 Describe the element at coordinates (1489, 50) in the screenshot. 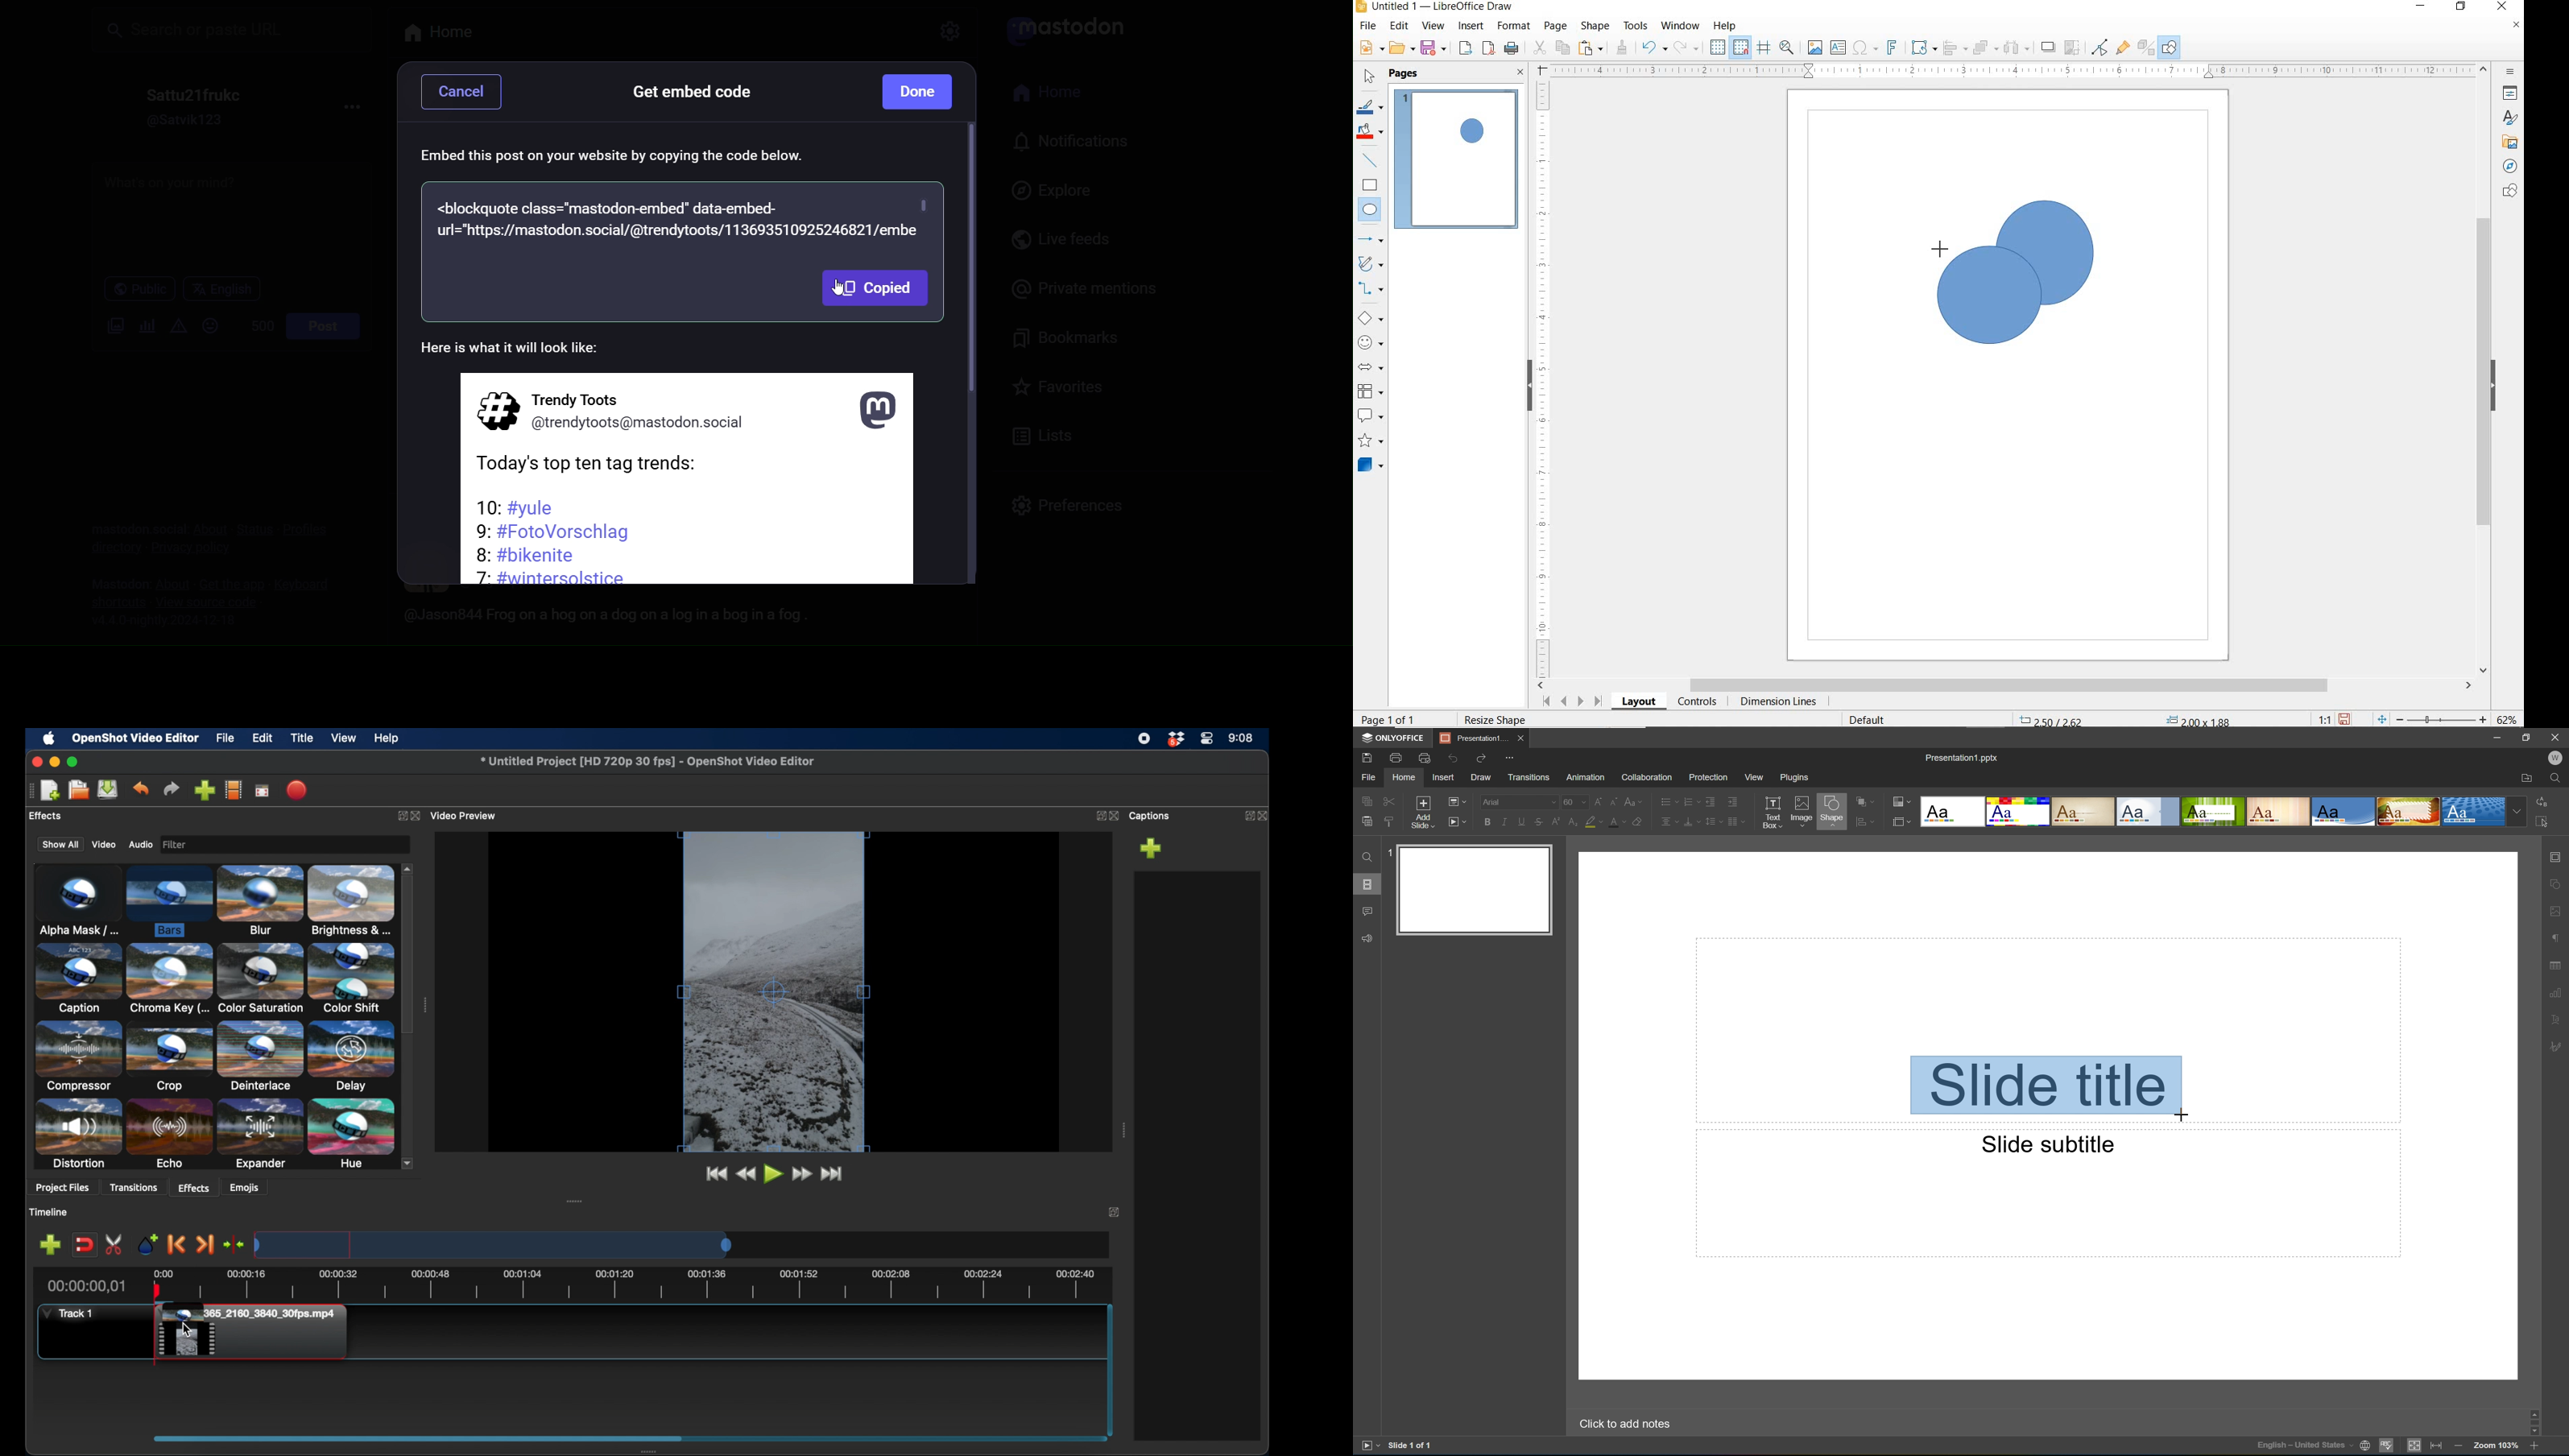

I see `EXPORT AS PDF` at that location.